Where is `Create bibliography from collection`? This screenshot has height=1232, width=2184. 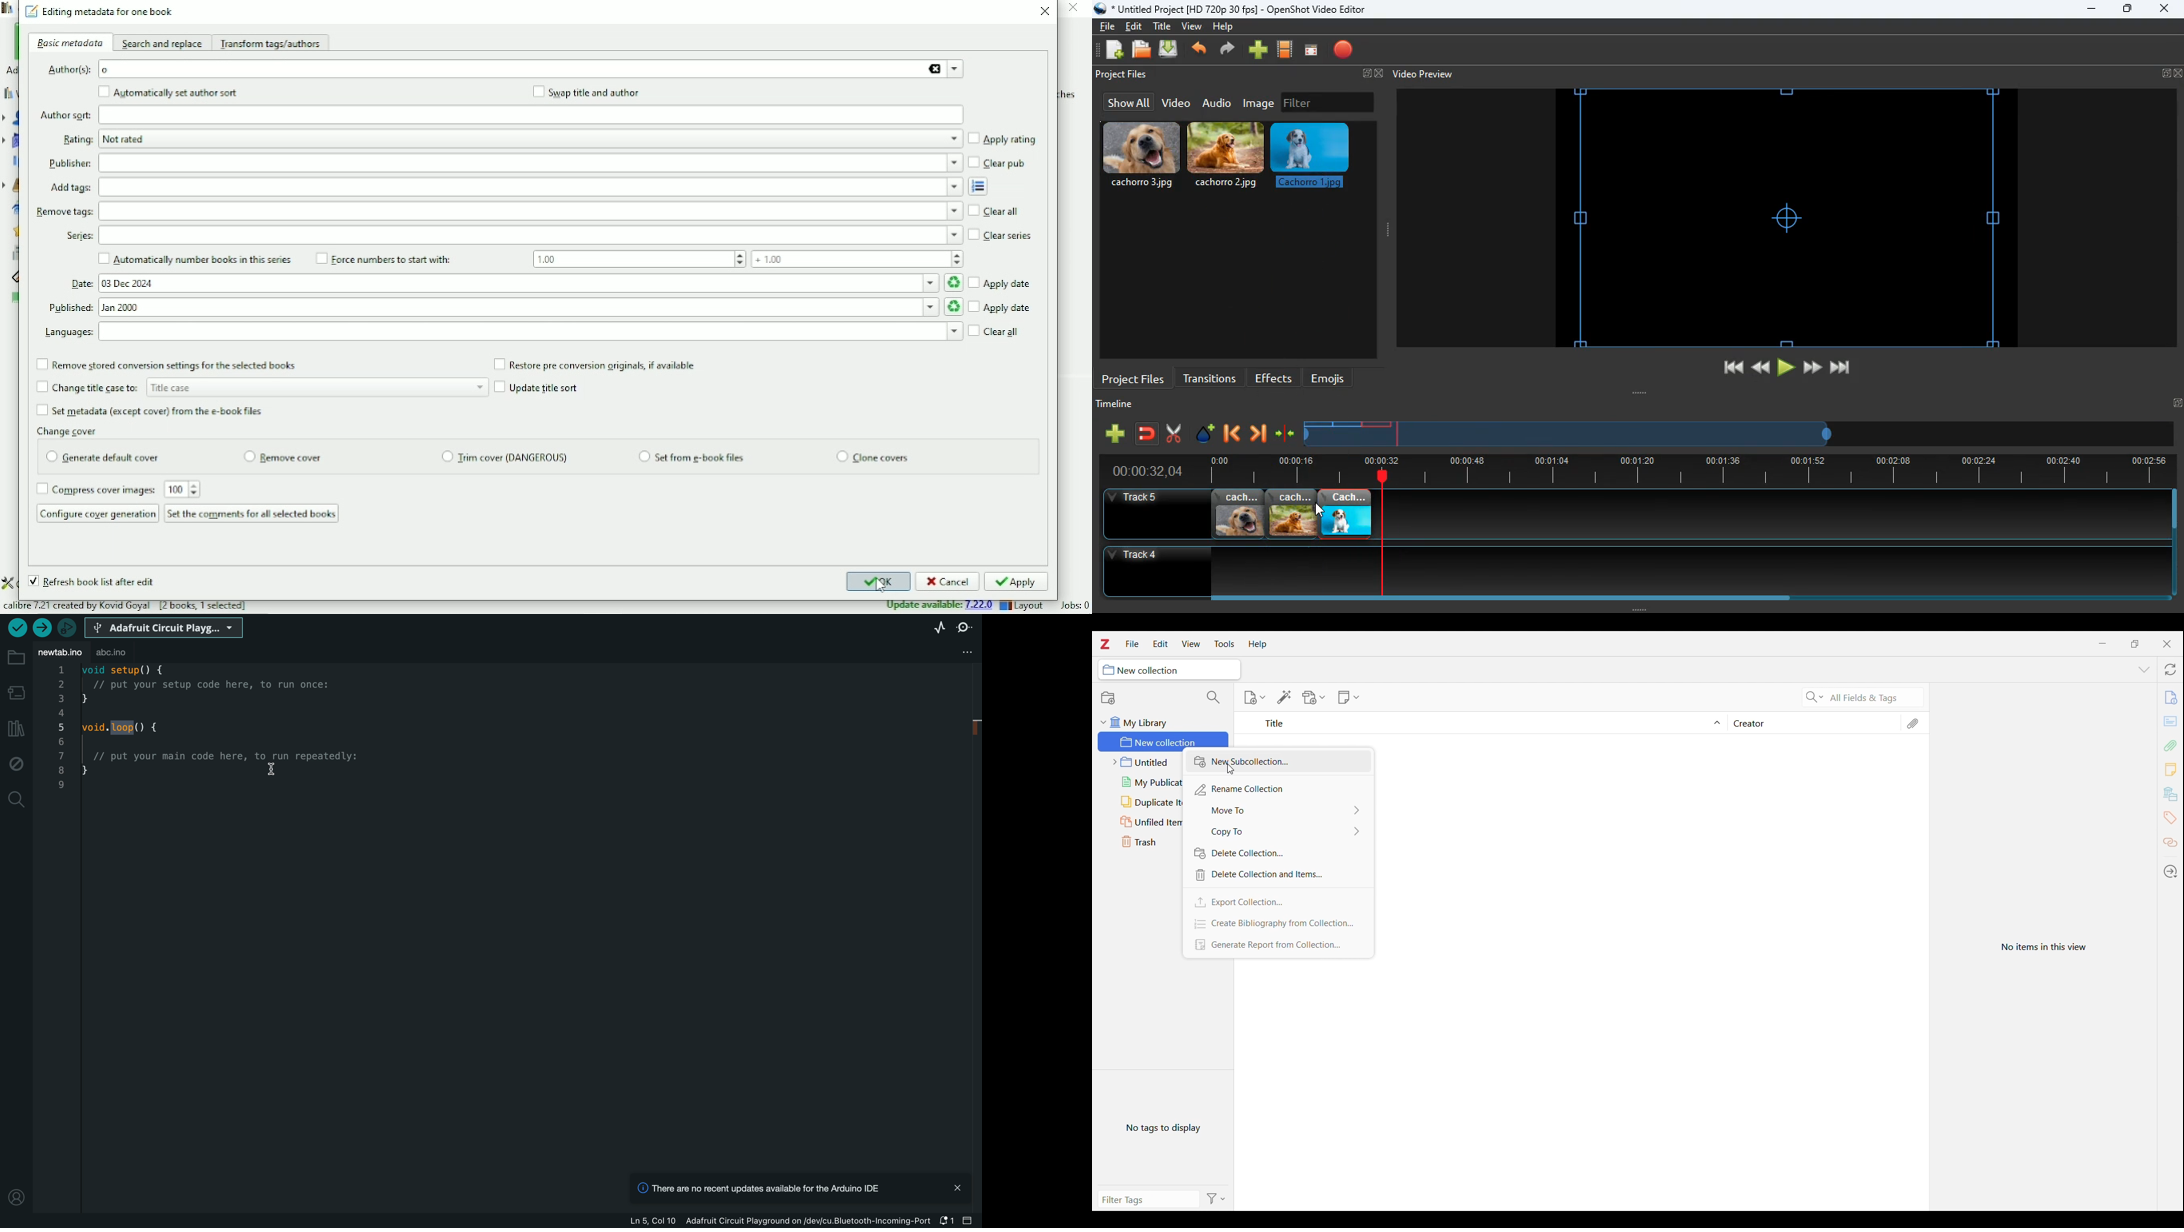
Create bibliography from collection is located at coordinates (1277, 923).